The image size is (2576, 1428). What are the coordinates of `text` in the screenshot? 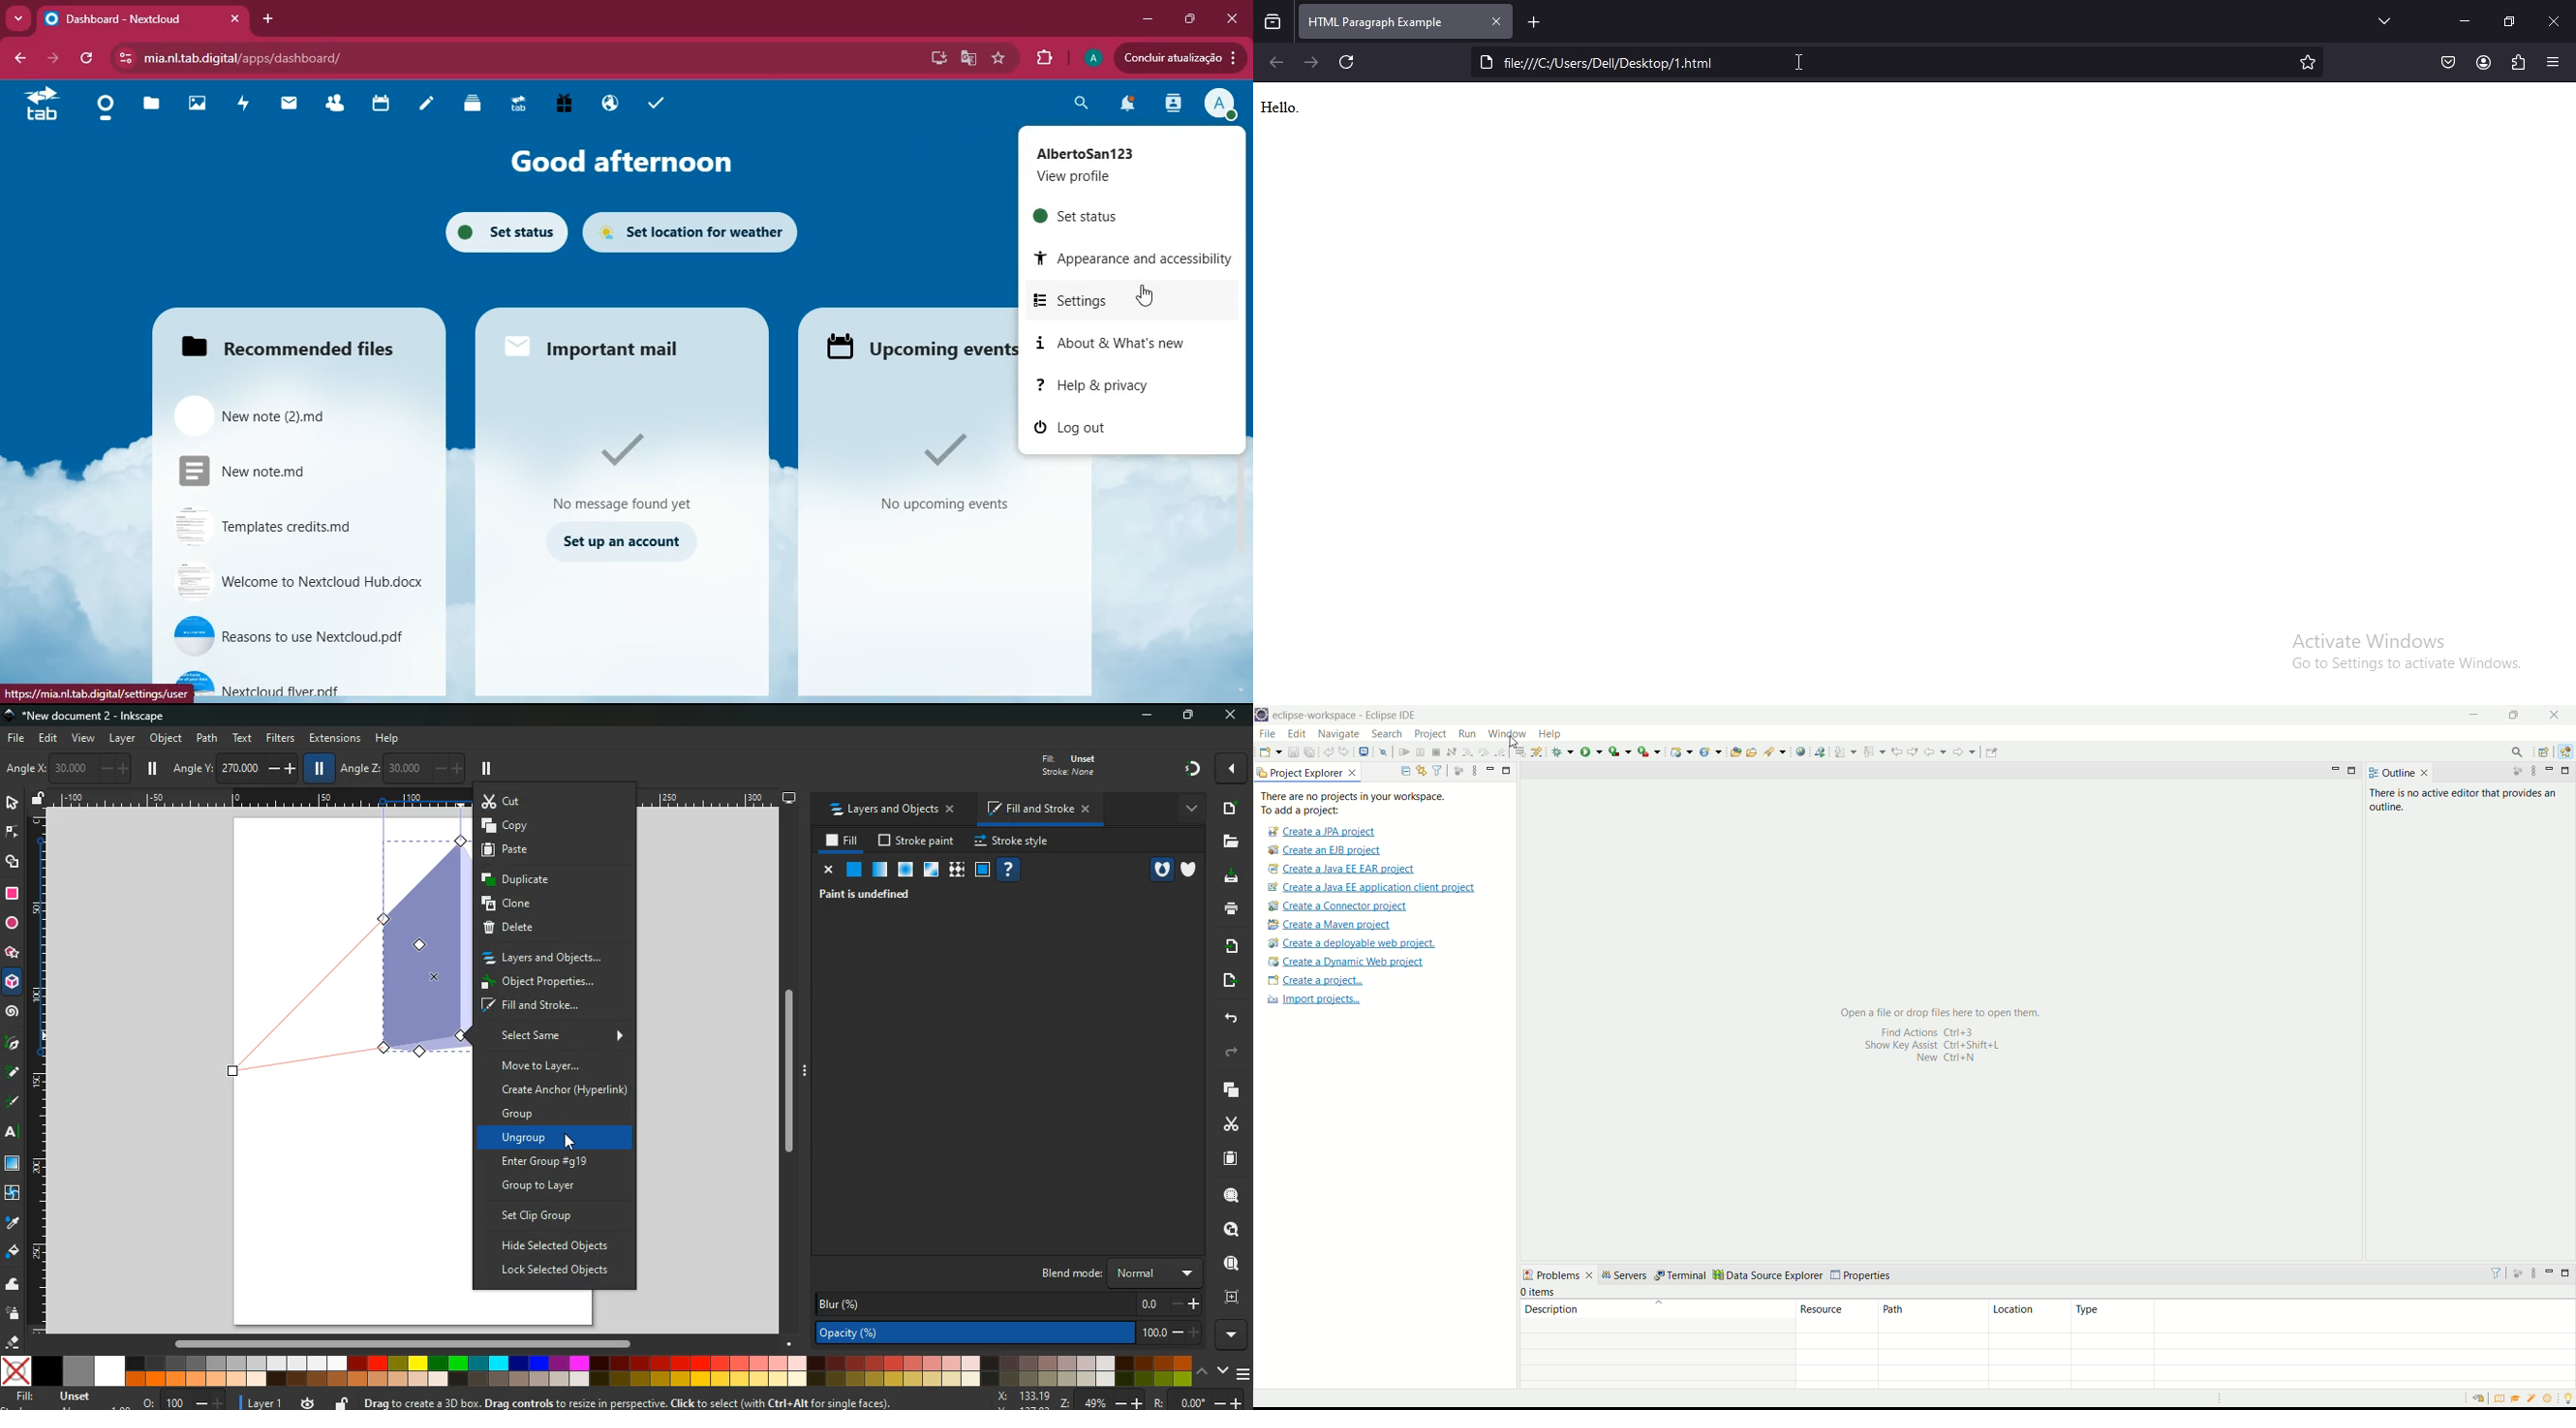 It's located at (241, 738).